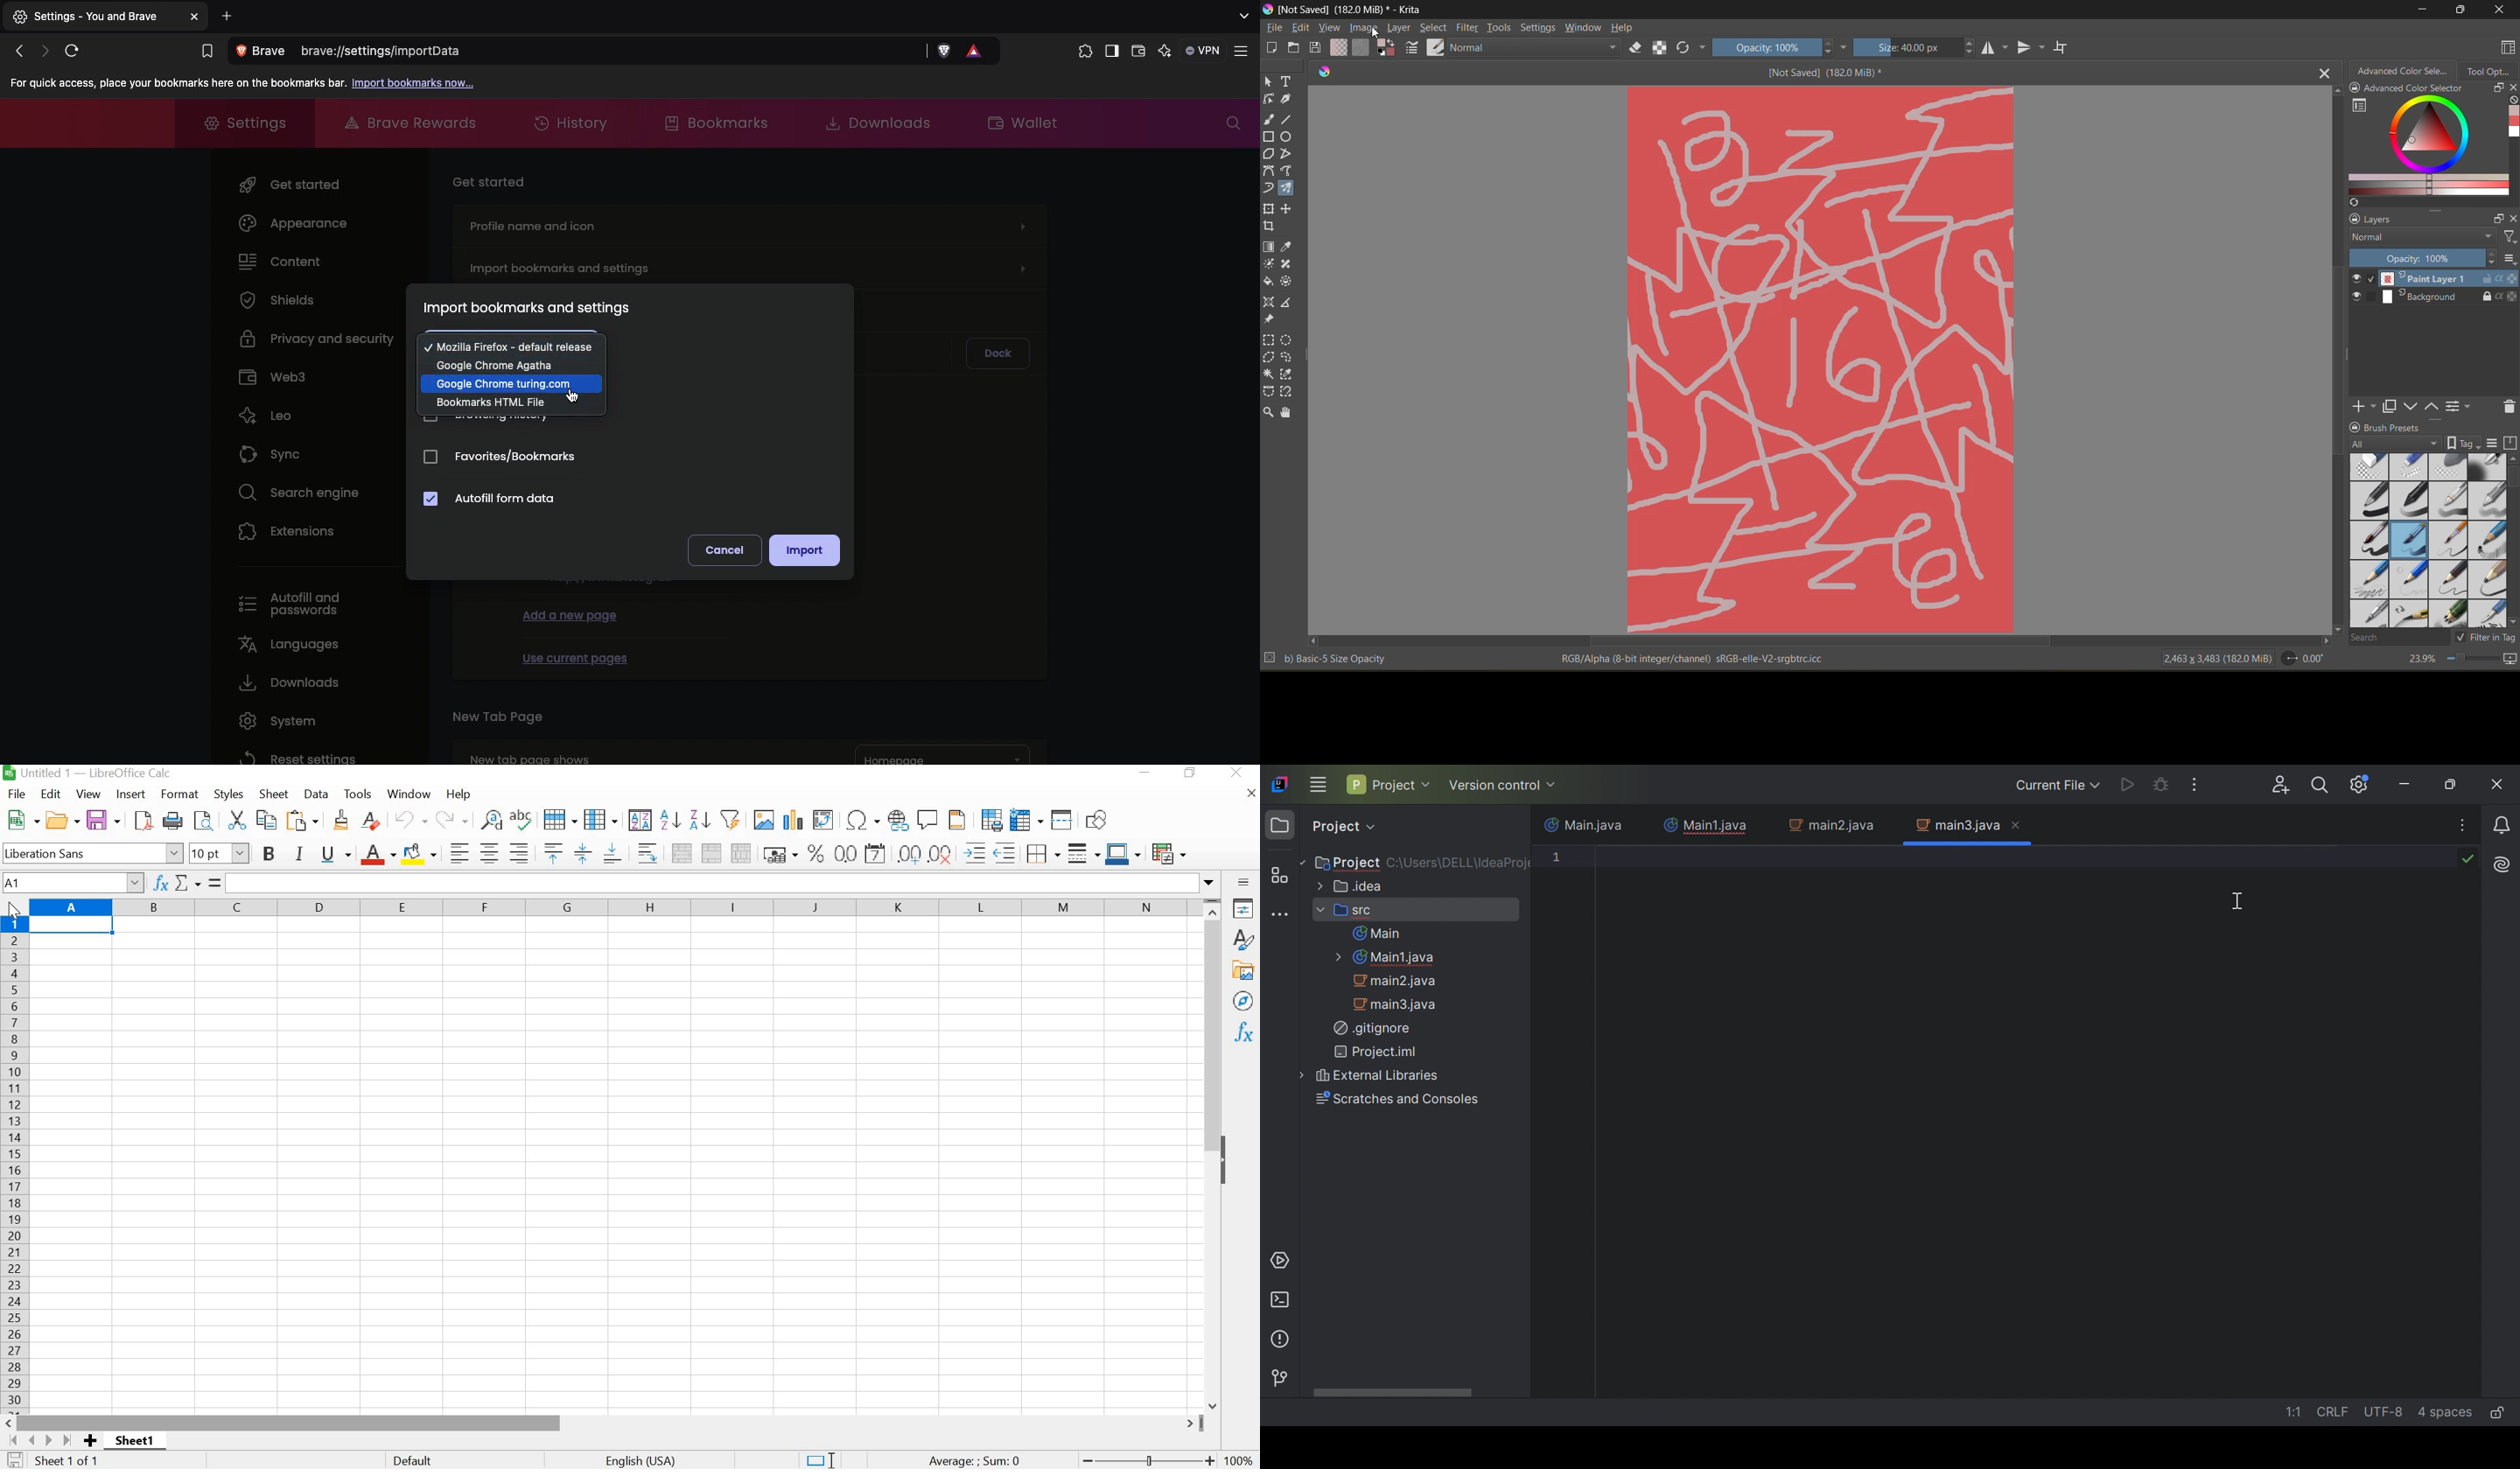 This screenshot has height=1484, width=2520. What do you see at coordinates (458, 851) in the screenshot?
I see `Align Left` at bounding box center [458, 851].